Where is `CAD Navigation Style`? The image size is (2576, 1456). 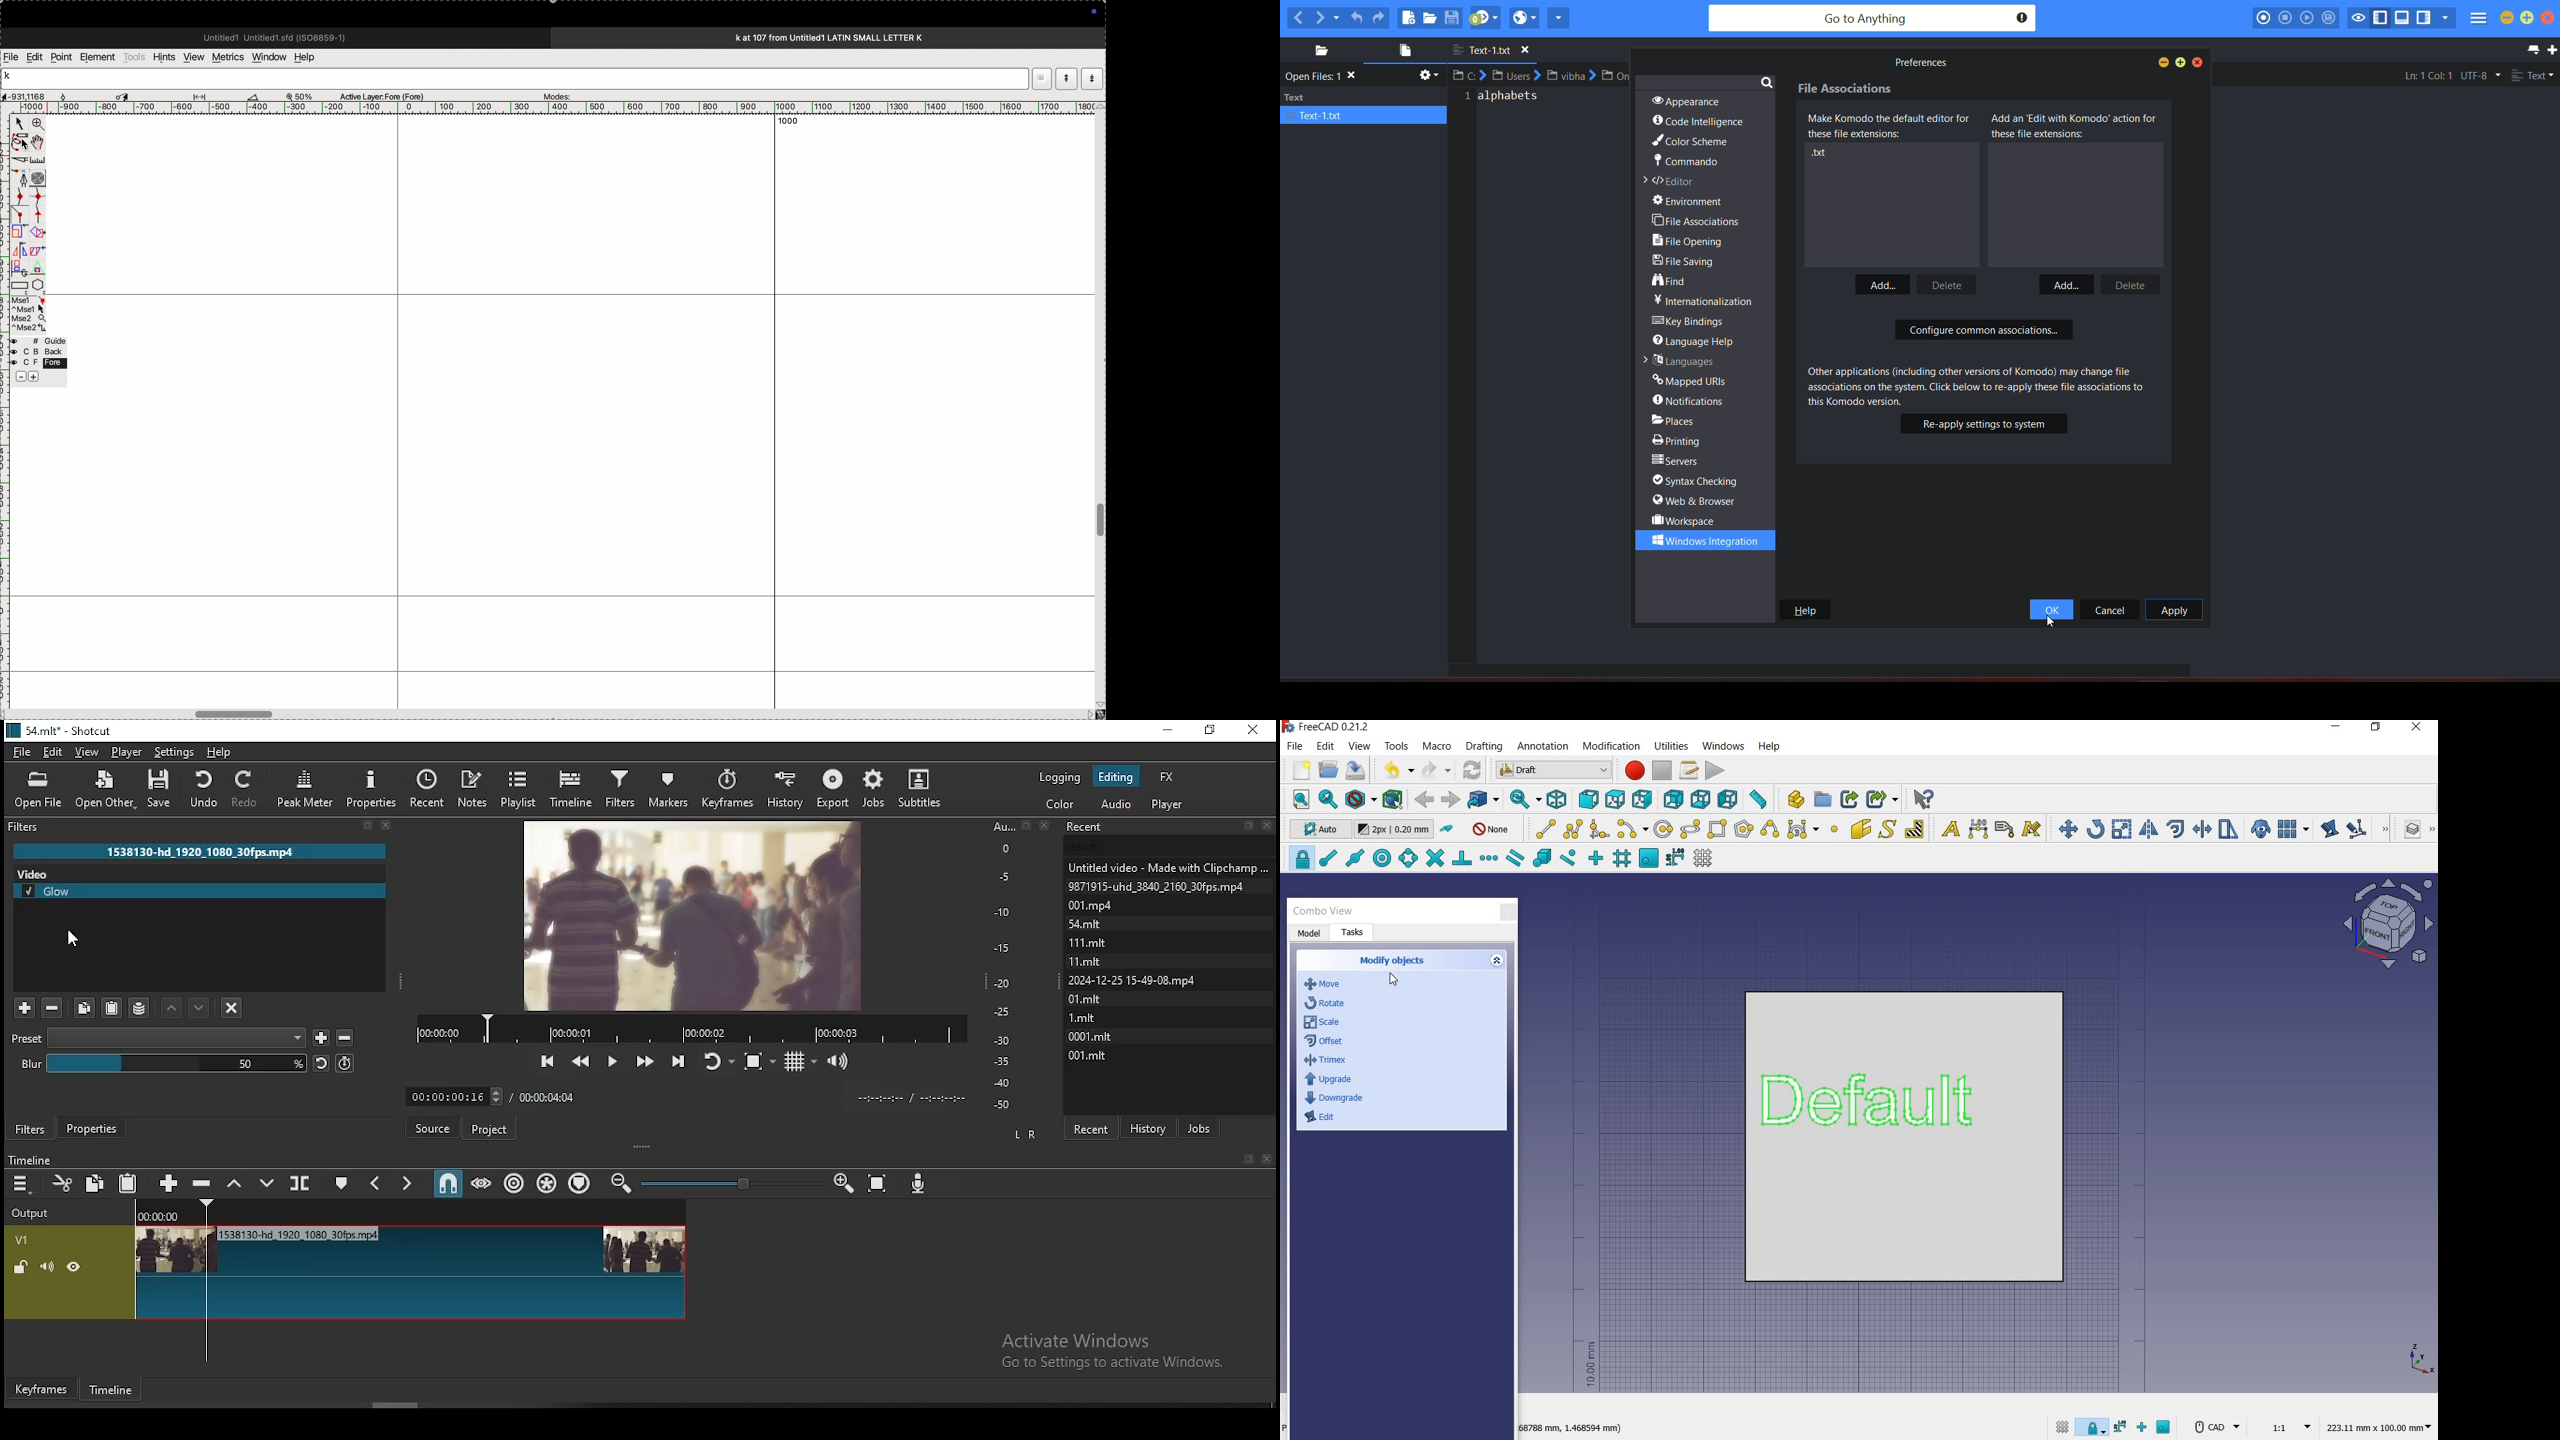 CAD Navigation Style is located at coordinates (2216, 1427).